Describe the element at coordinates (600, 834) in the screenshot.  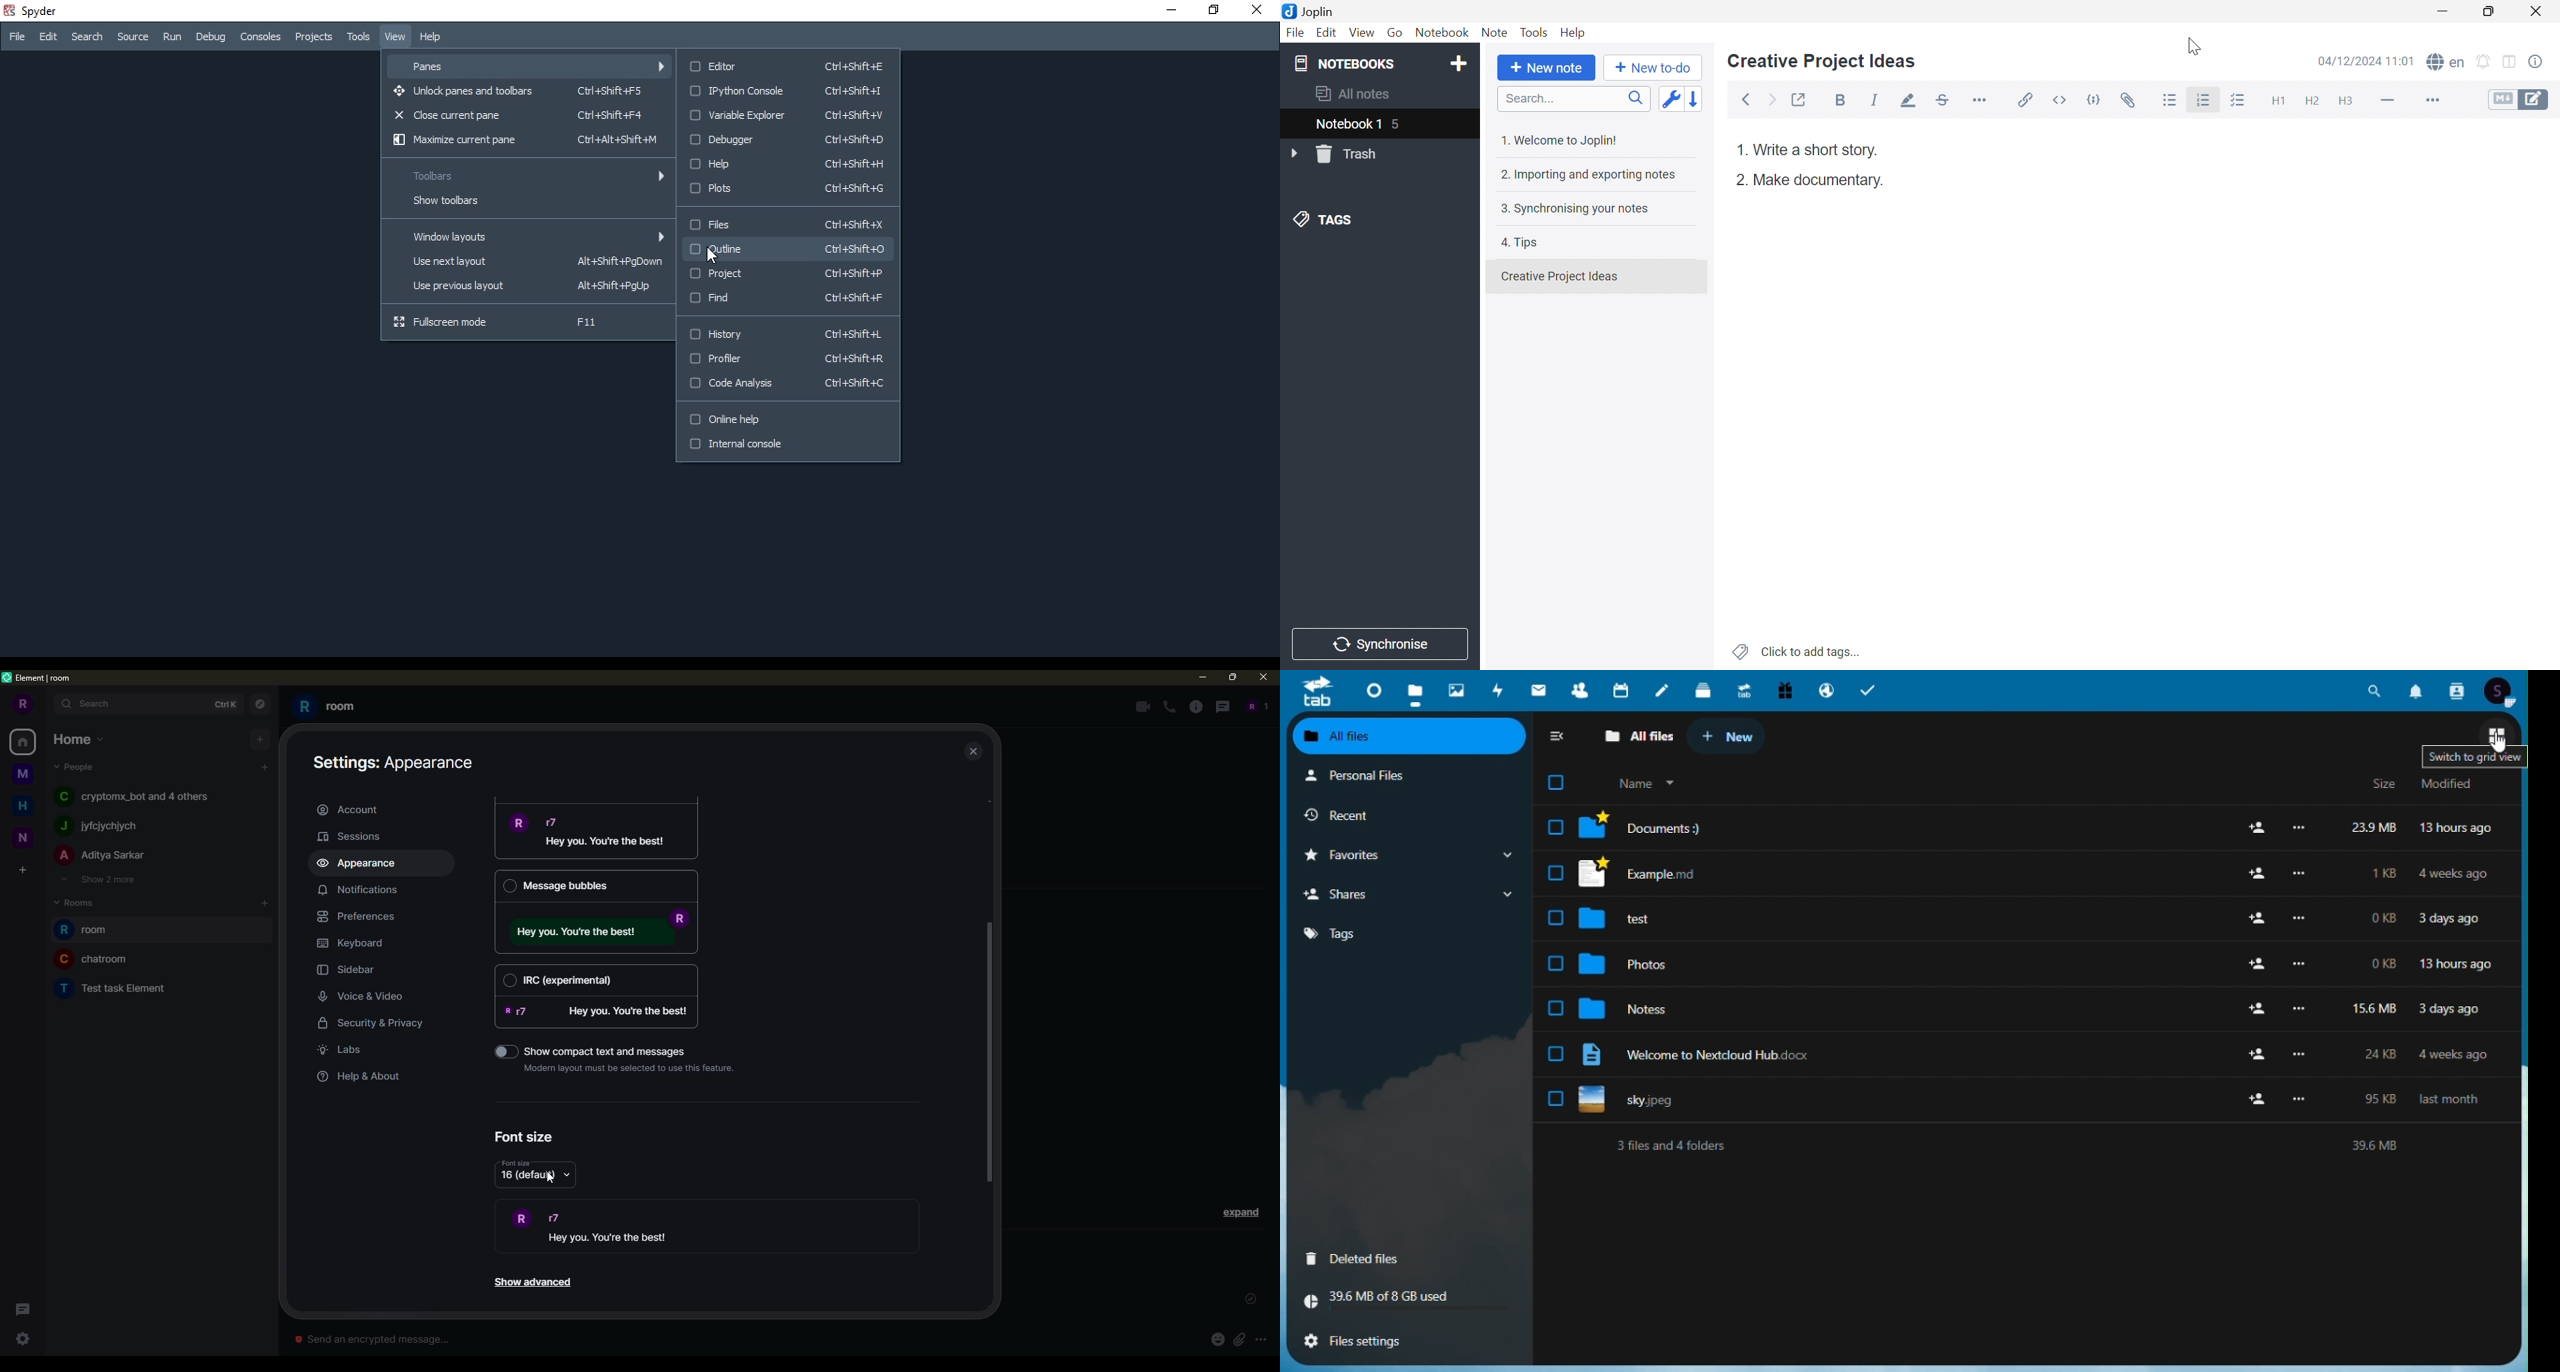
I see `message` at that location.